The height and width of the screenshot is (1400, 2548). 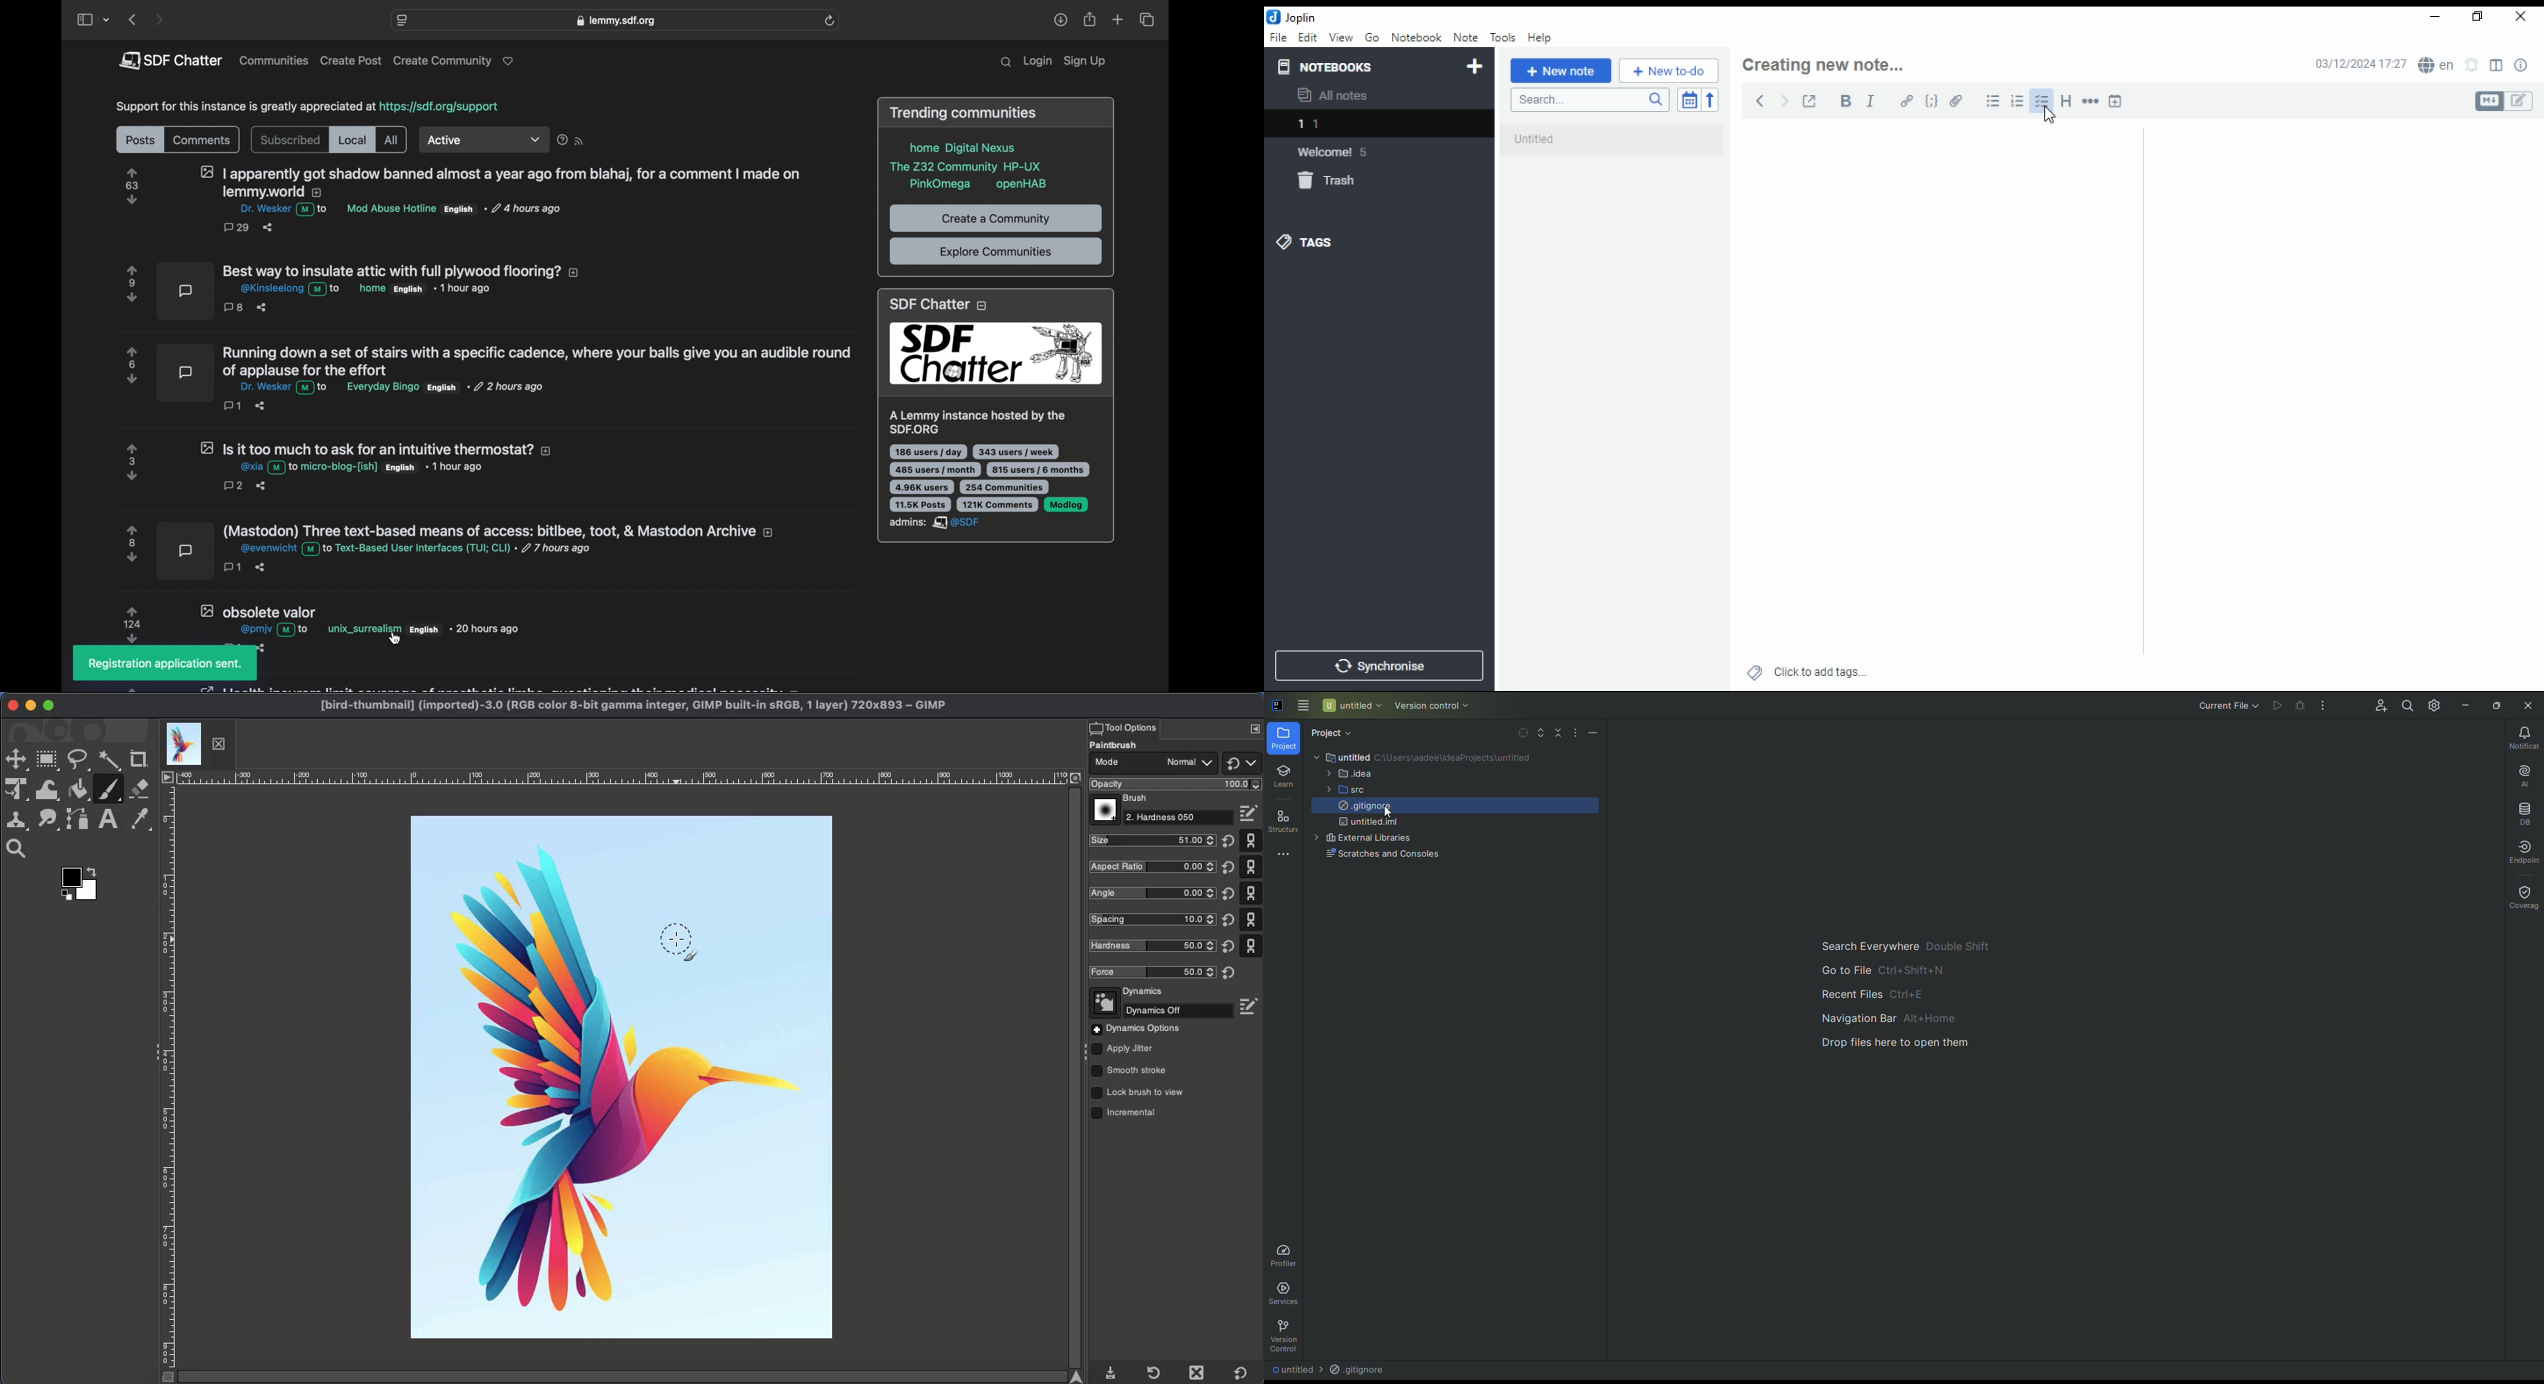 I want to click on heading, so click(x=2067, y=101).